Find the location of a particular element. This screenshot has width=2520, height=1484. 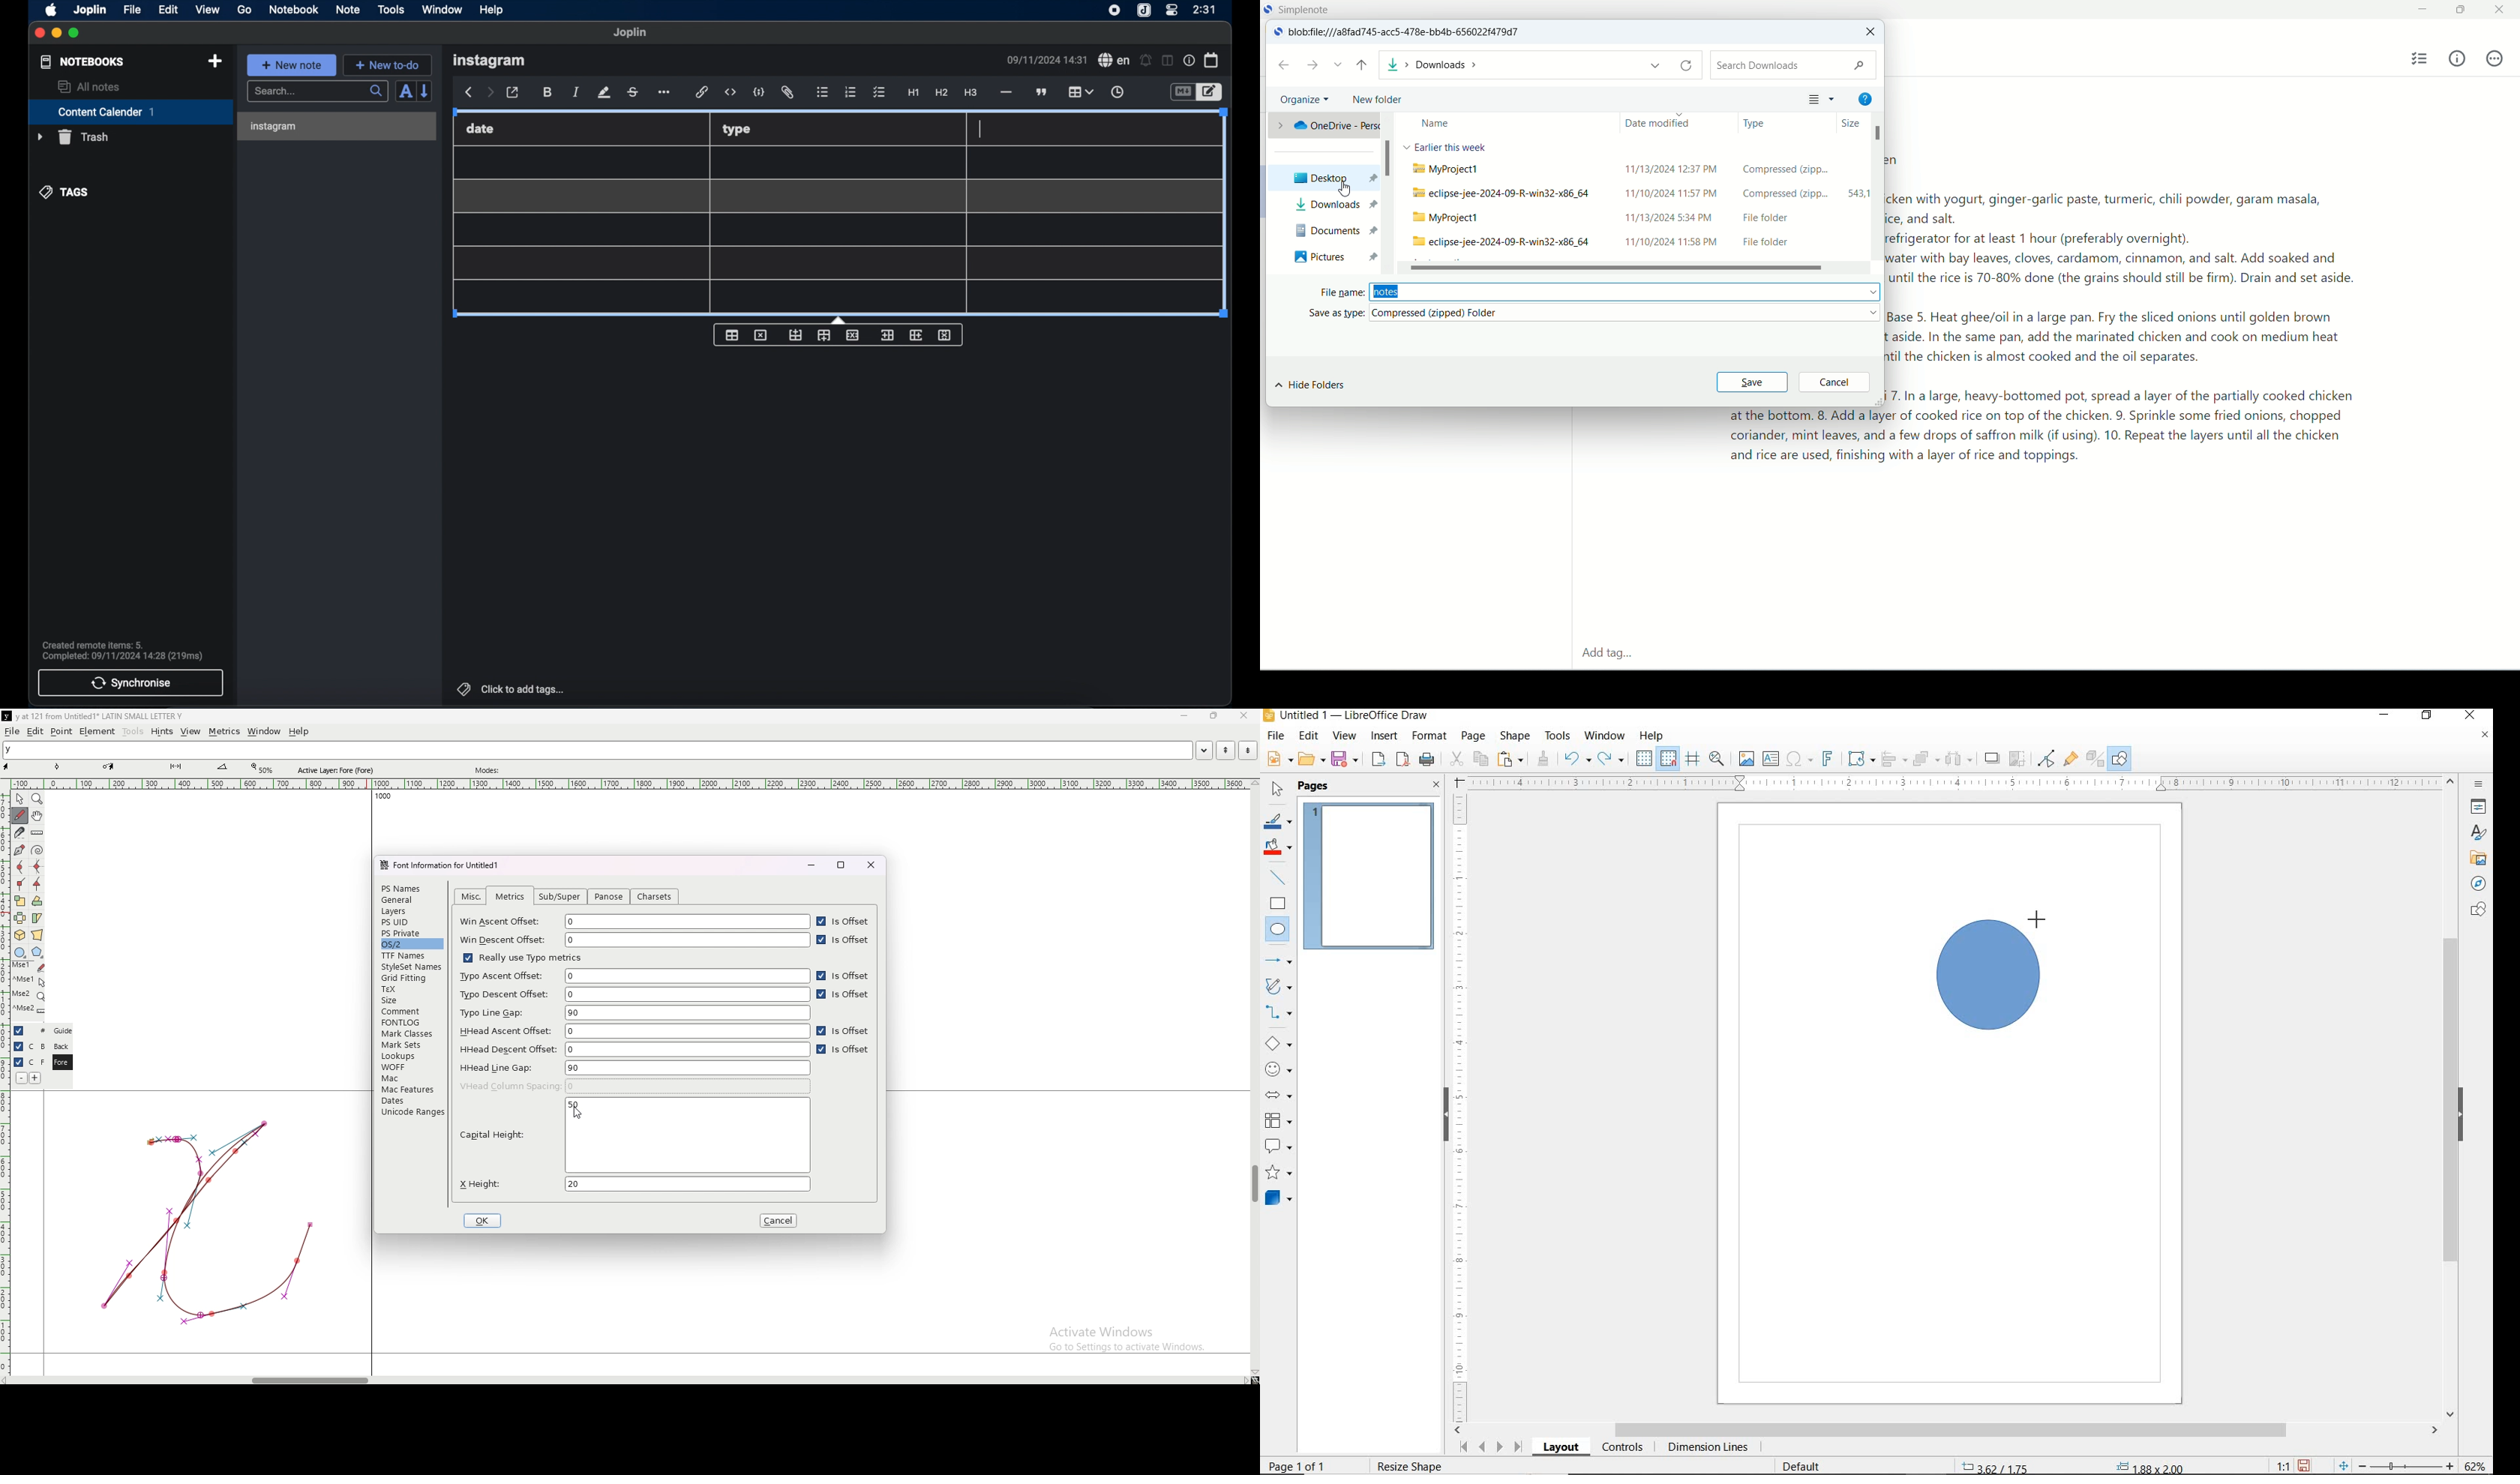

instagram is located at coordinates (276, 127).